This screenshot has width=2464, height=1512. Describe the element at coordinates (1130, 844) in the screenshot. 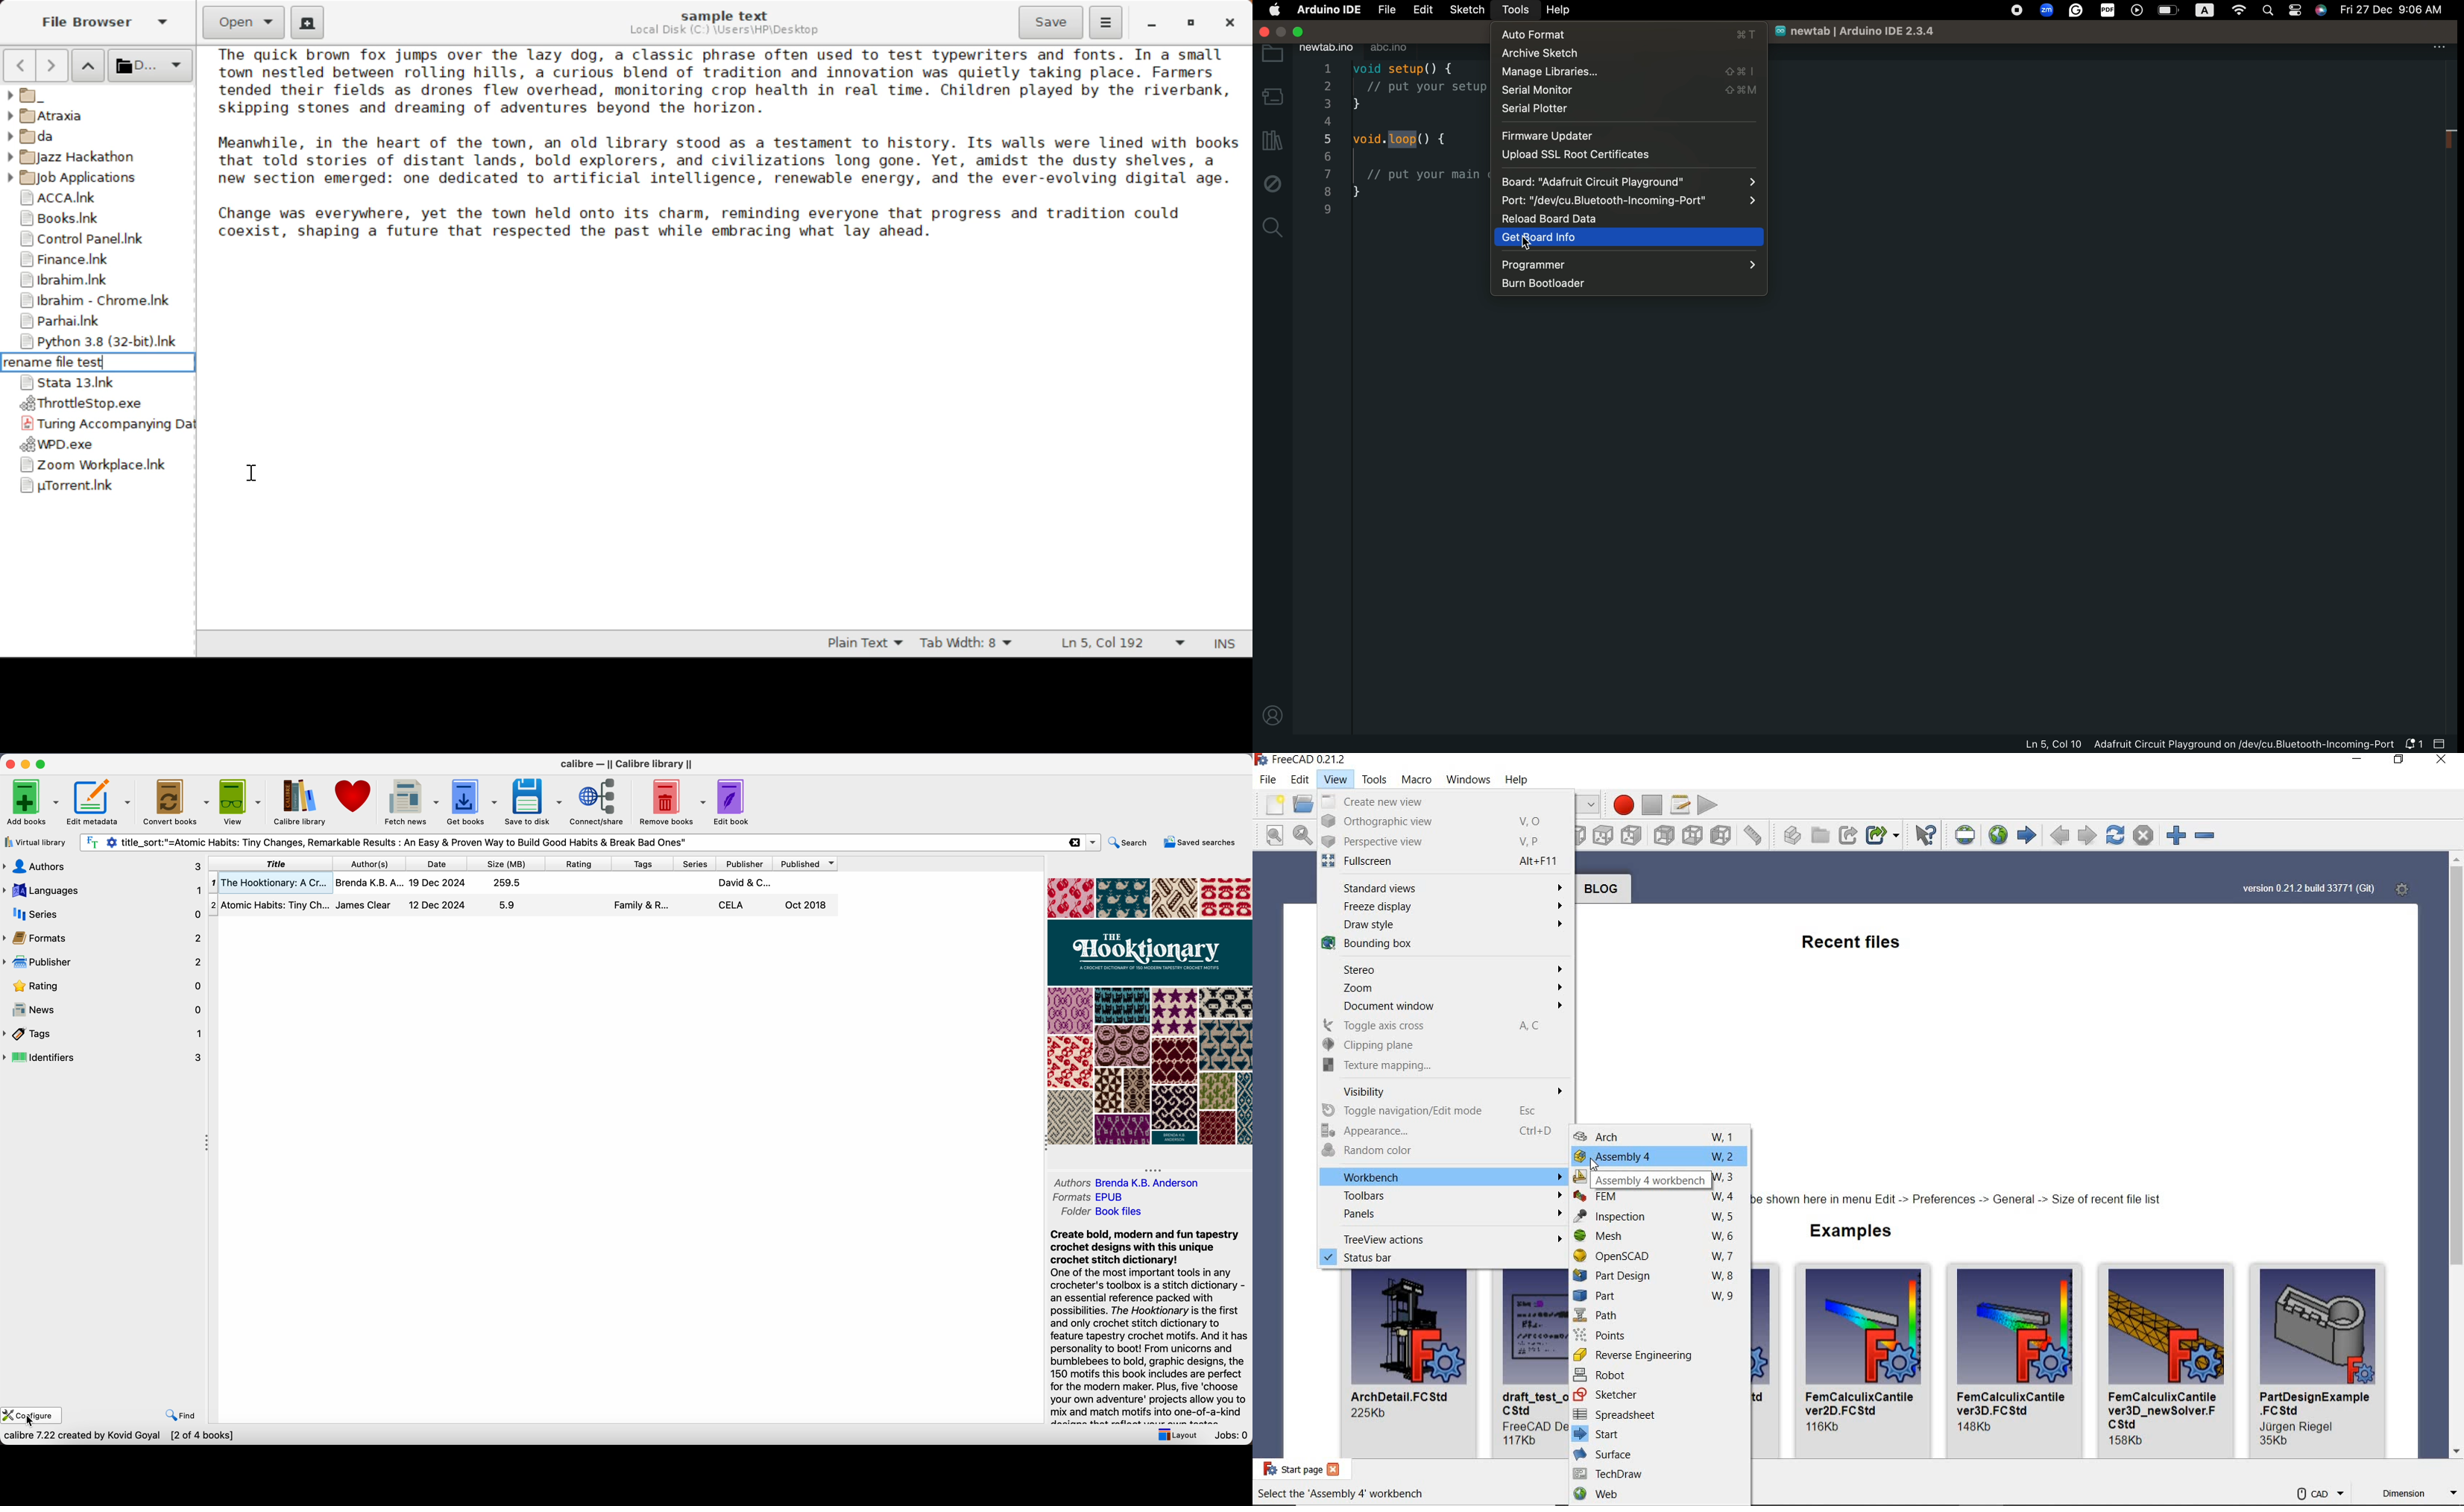

I see `search` at that location.